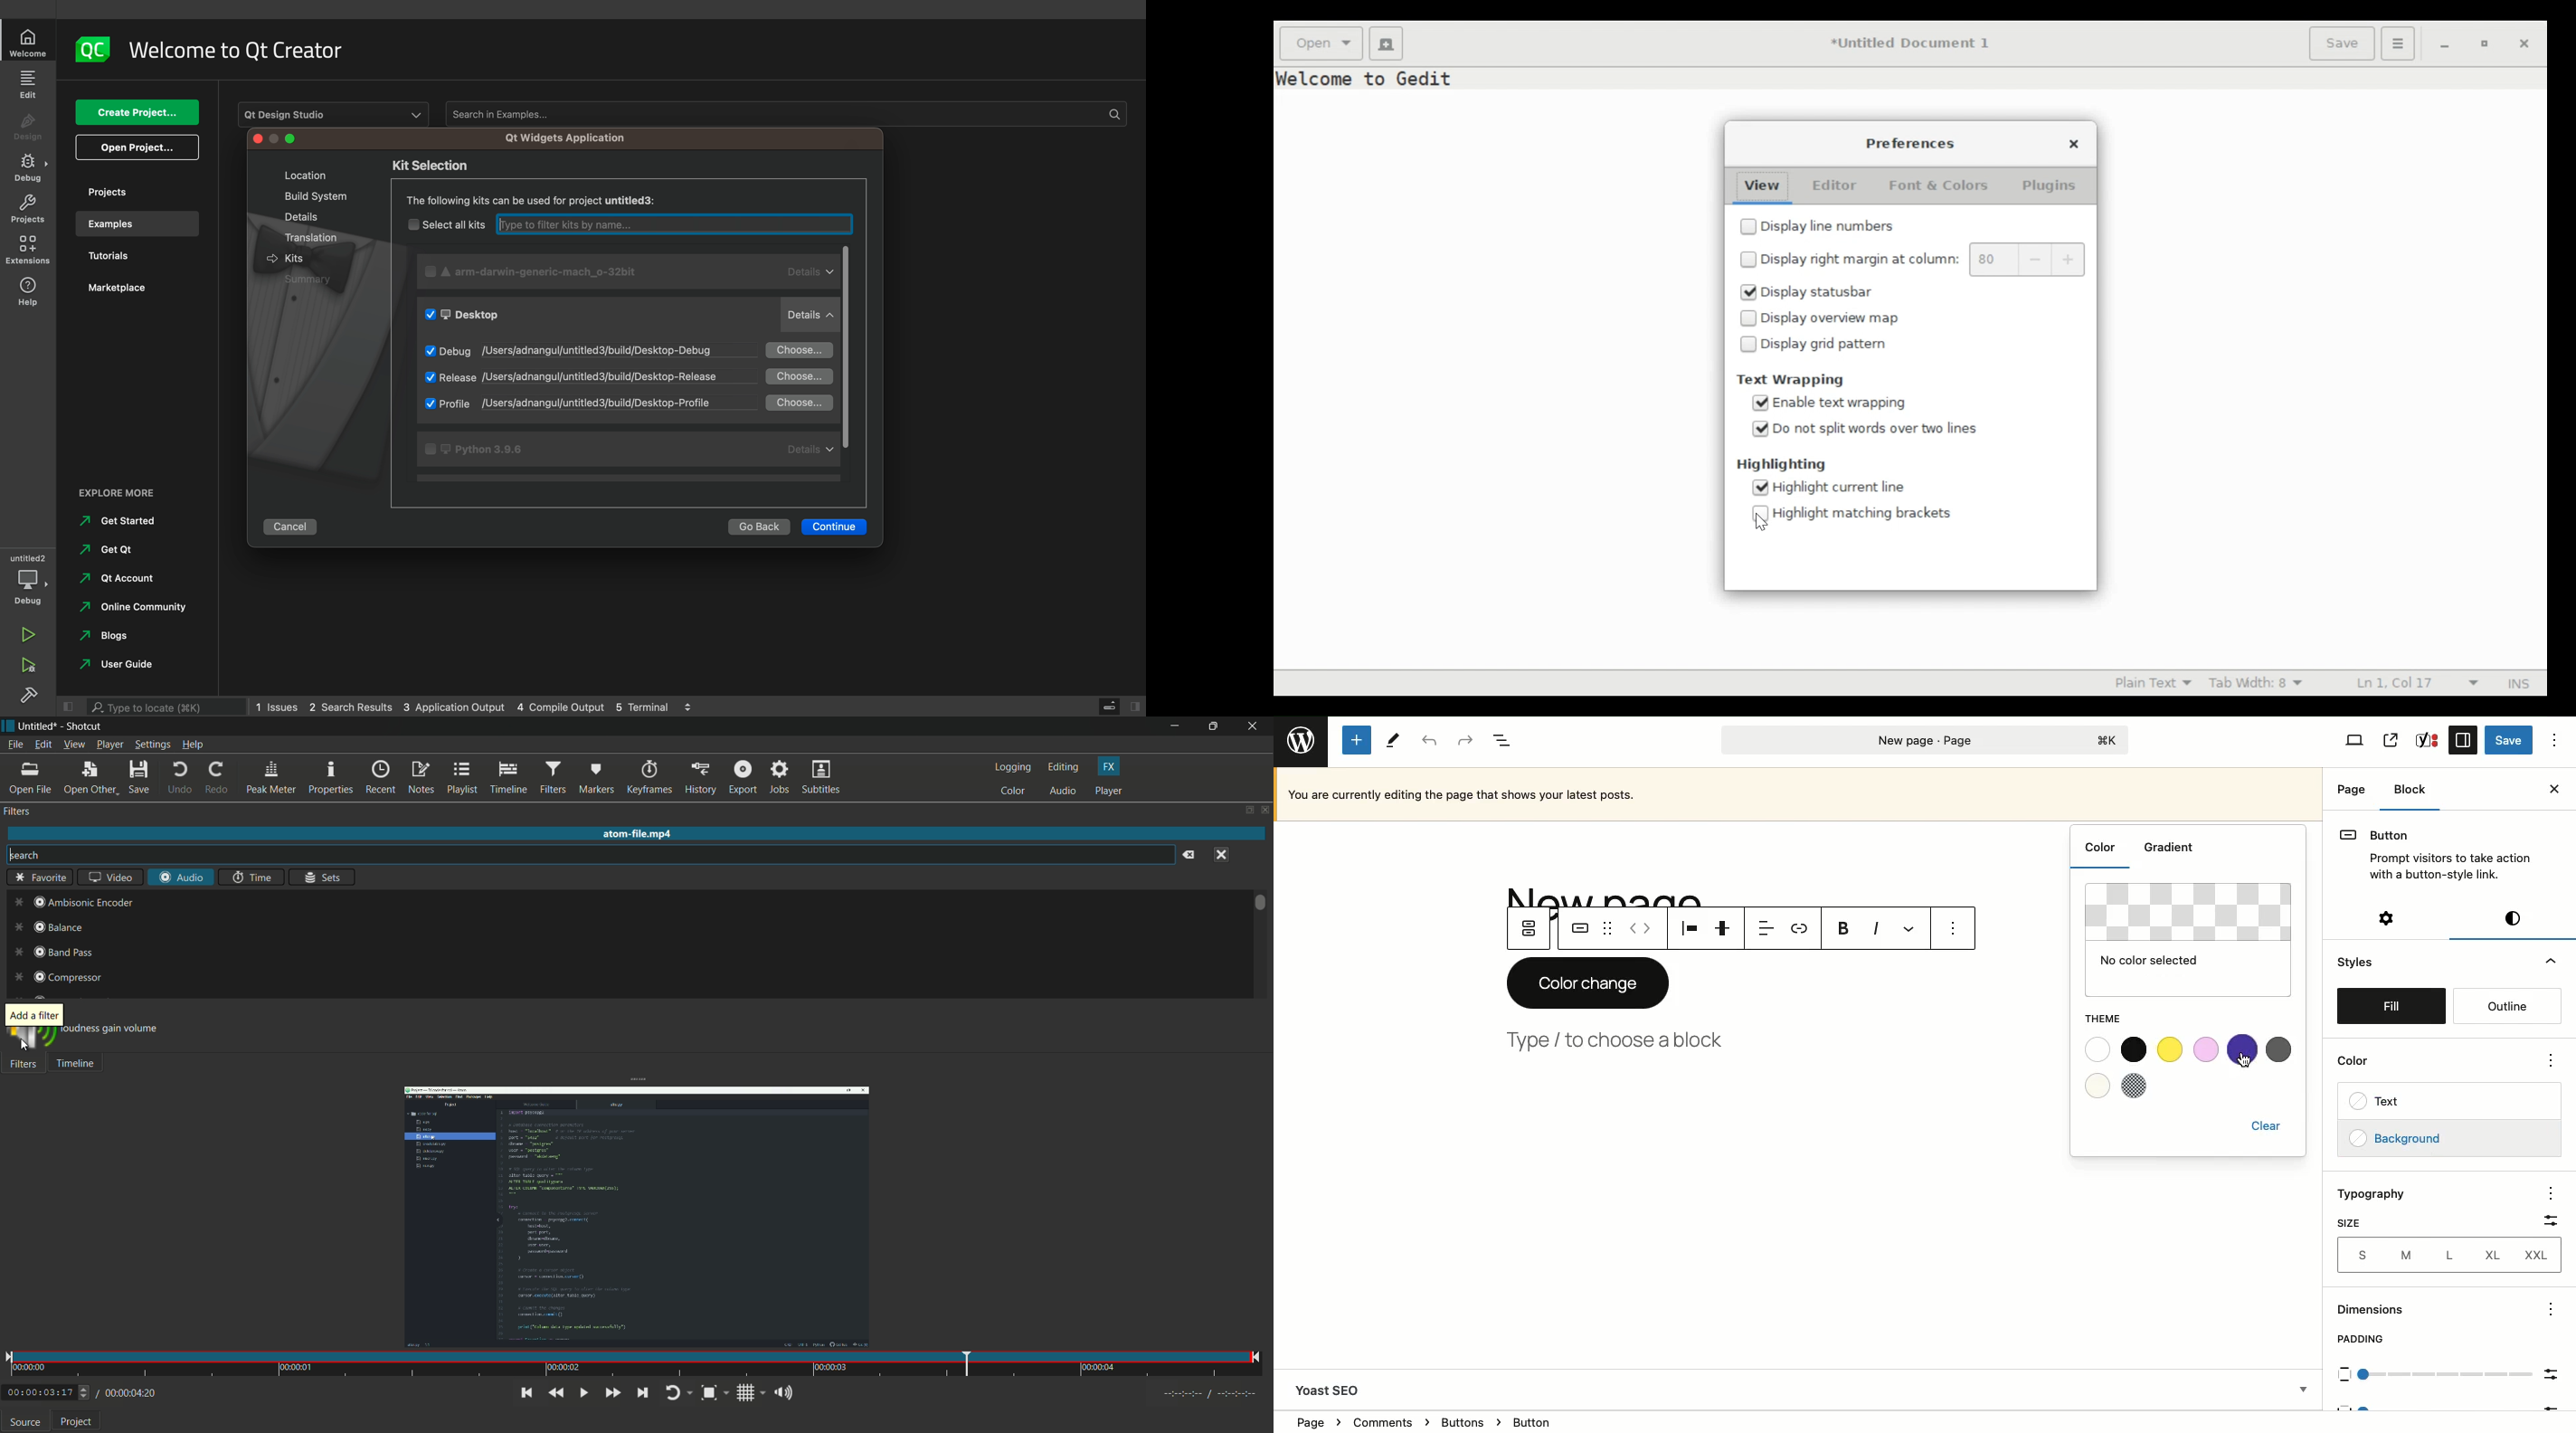 The width and height of the screenshot is (2576, 1456). I want to click on atom-file.mp4 (imported video name), so click(640, 835).